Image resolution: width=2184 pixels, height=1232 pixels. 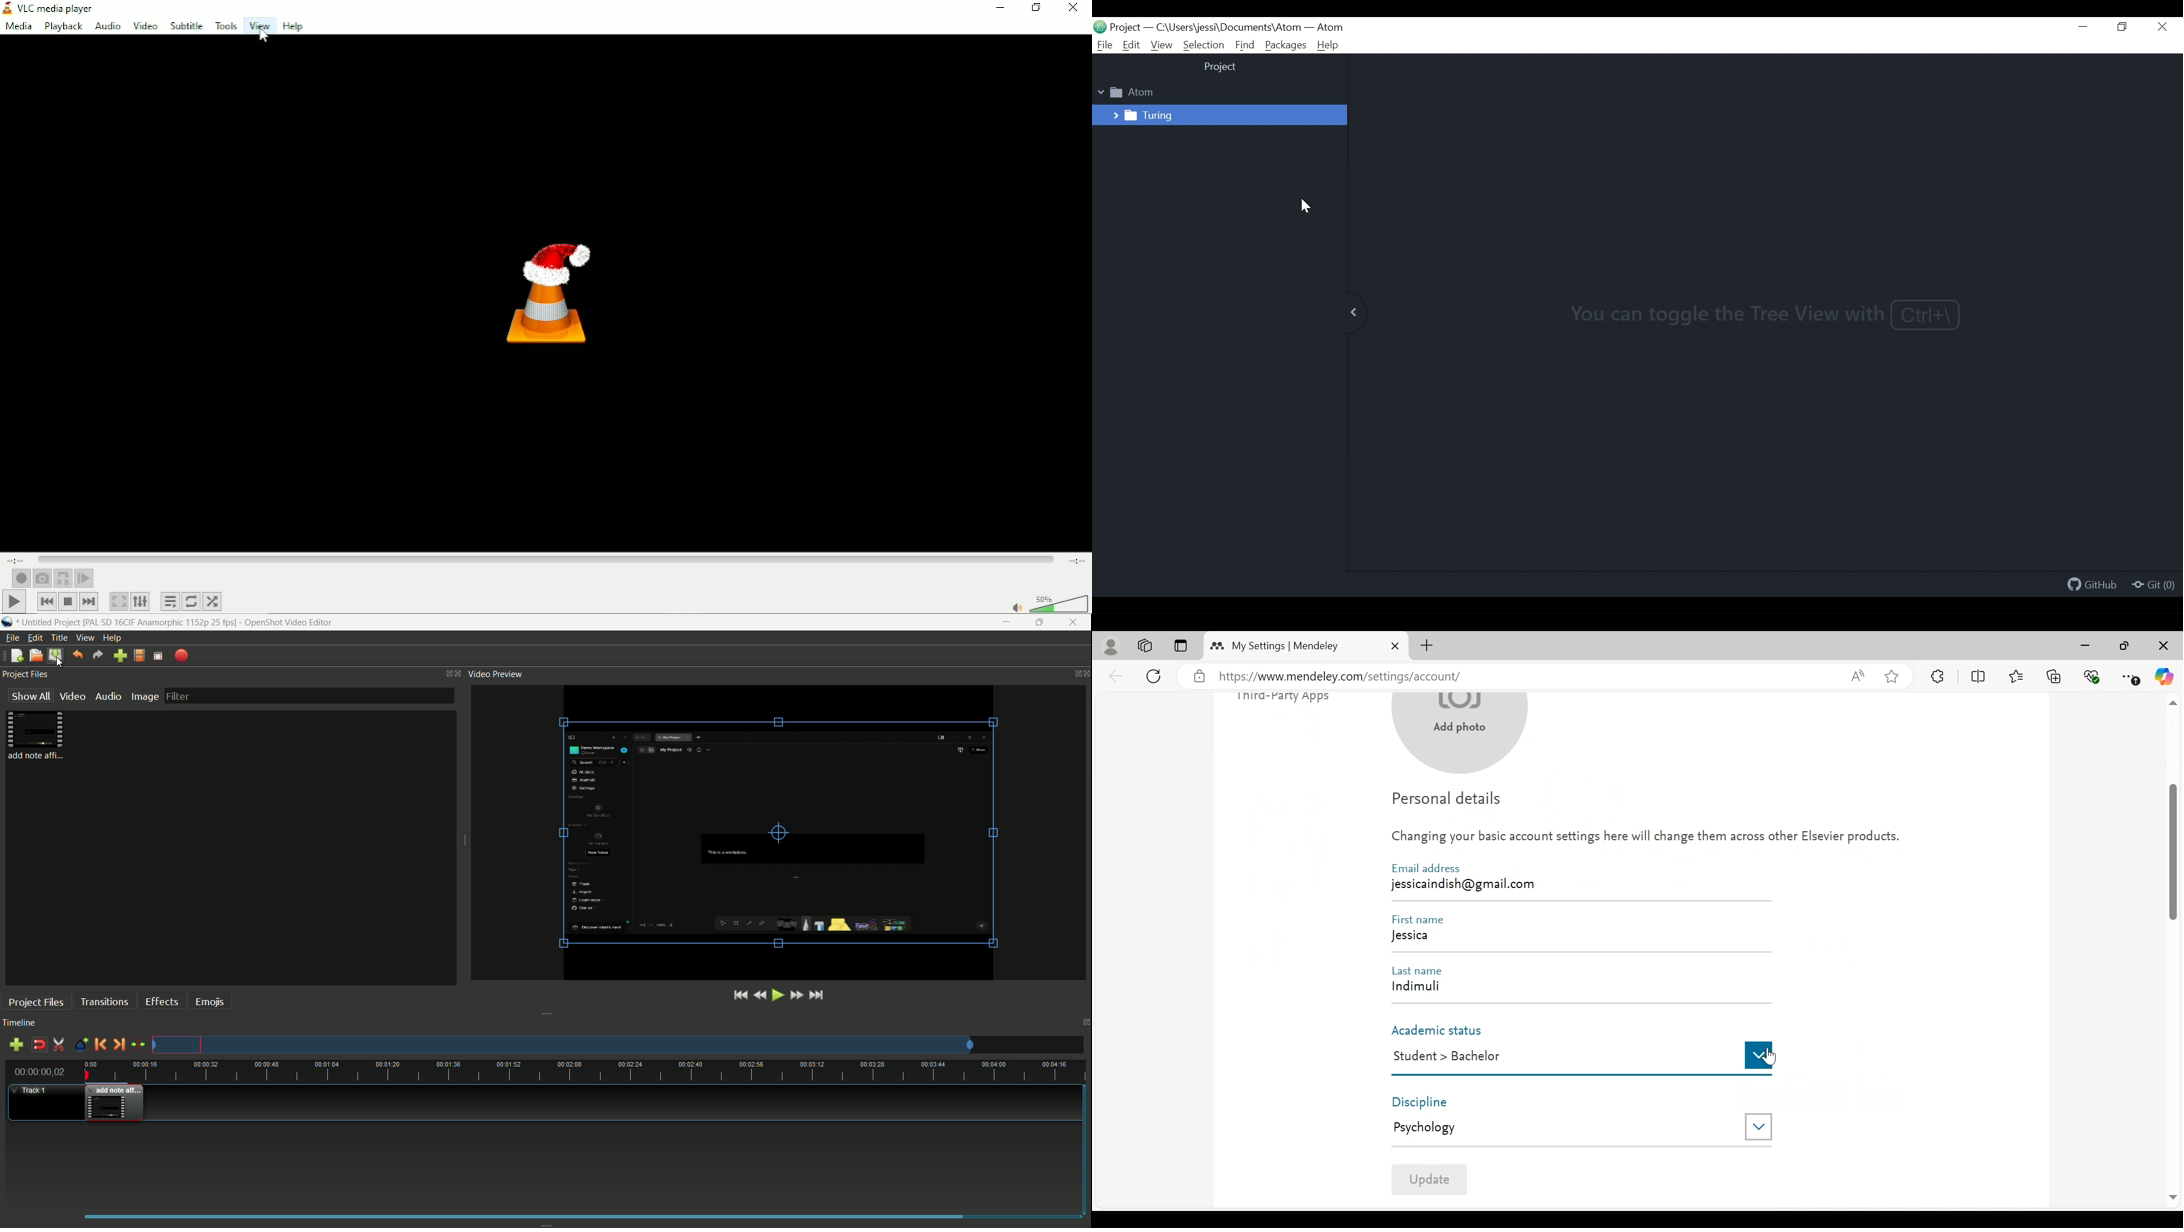 I want to click on rewind, so click(x=762, y=995).